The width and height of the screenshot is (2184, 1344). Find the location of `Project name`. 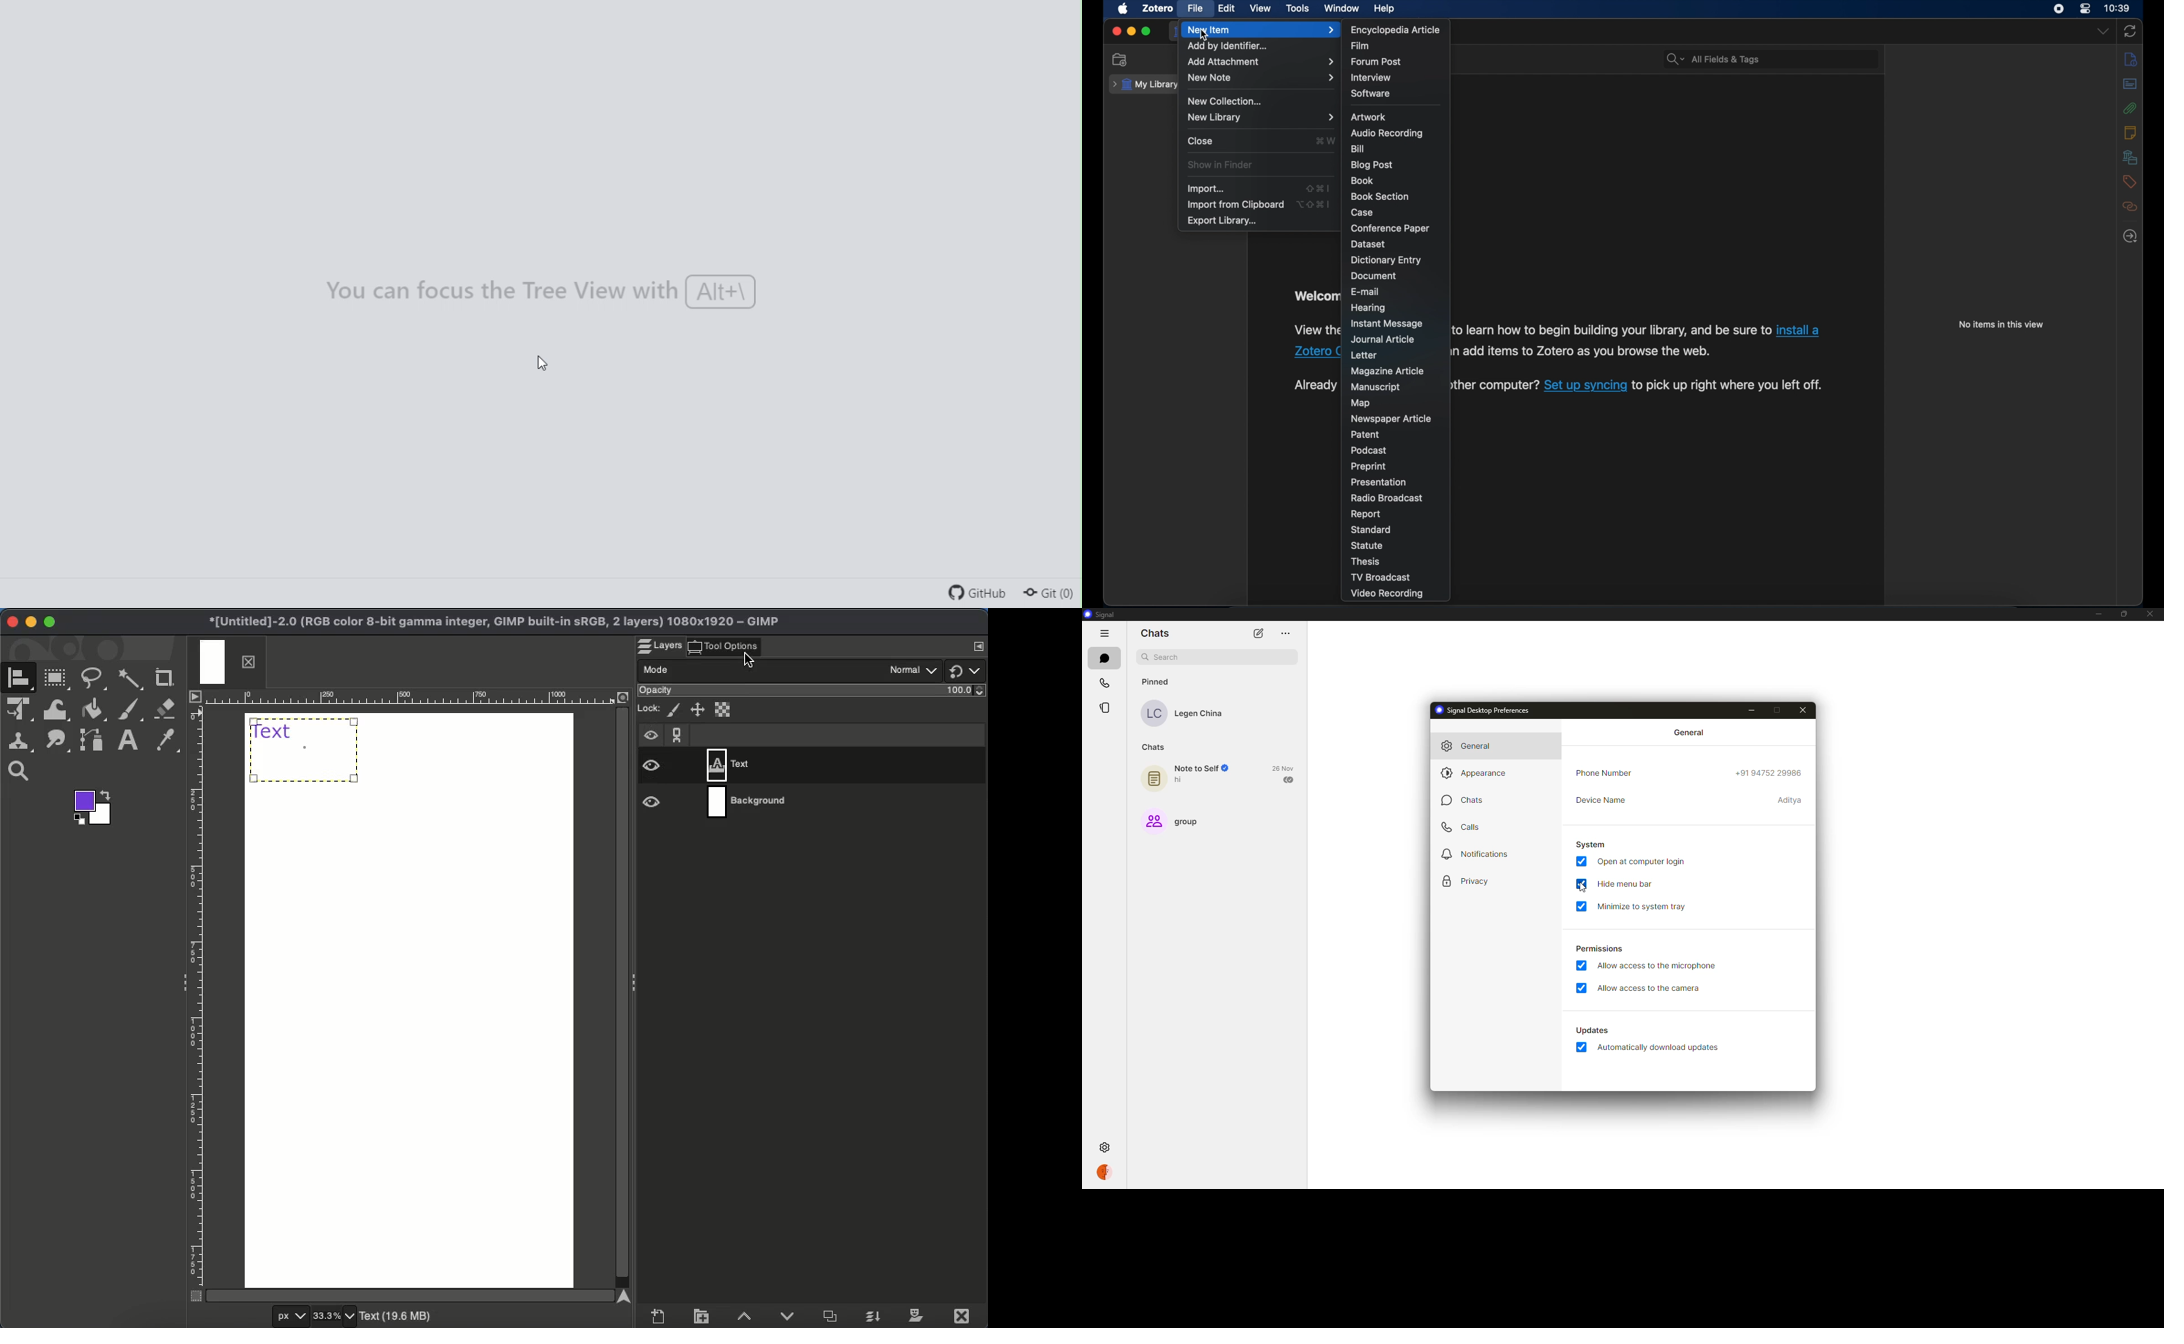

Project name is located at coordinates (492, 622).